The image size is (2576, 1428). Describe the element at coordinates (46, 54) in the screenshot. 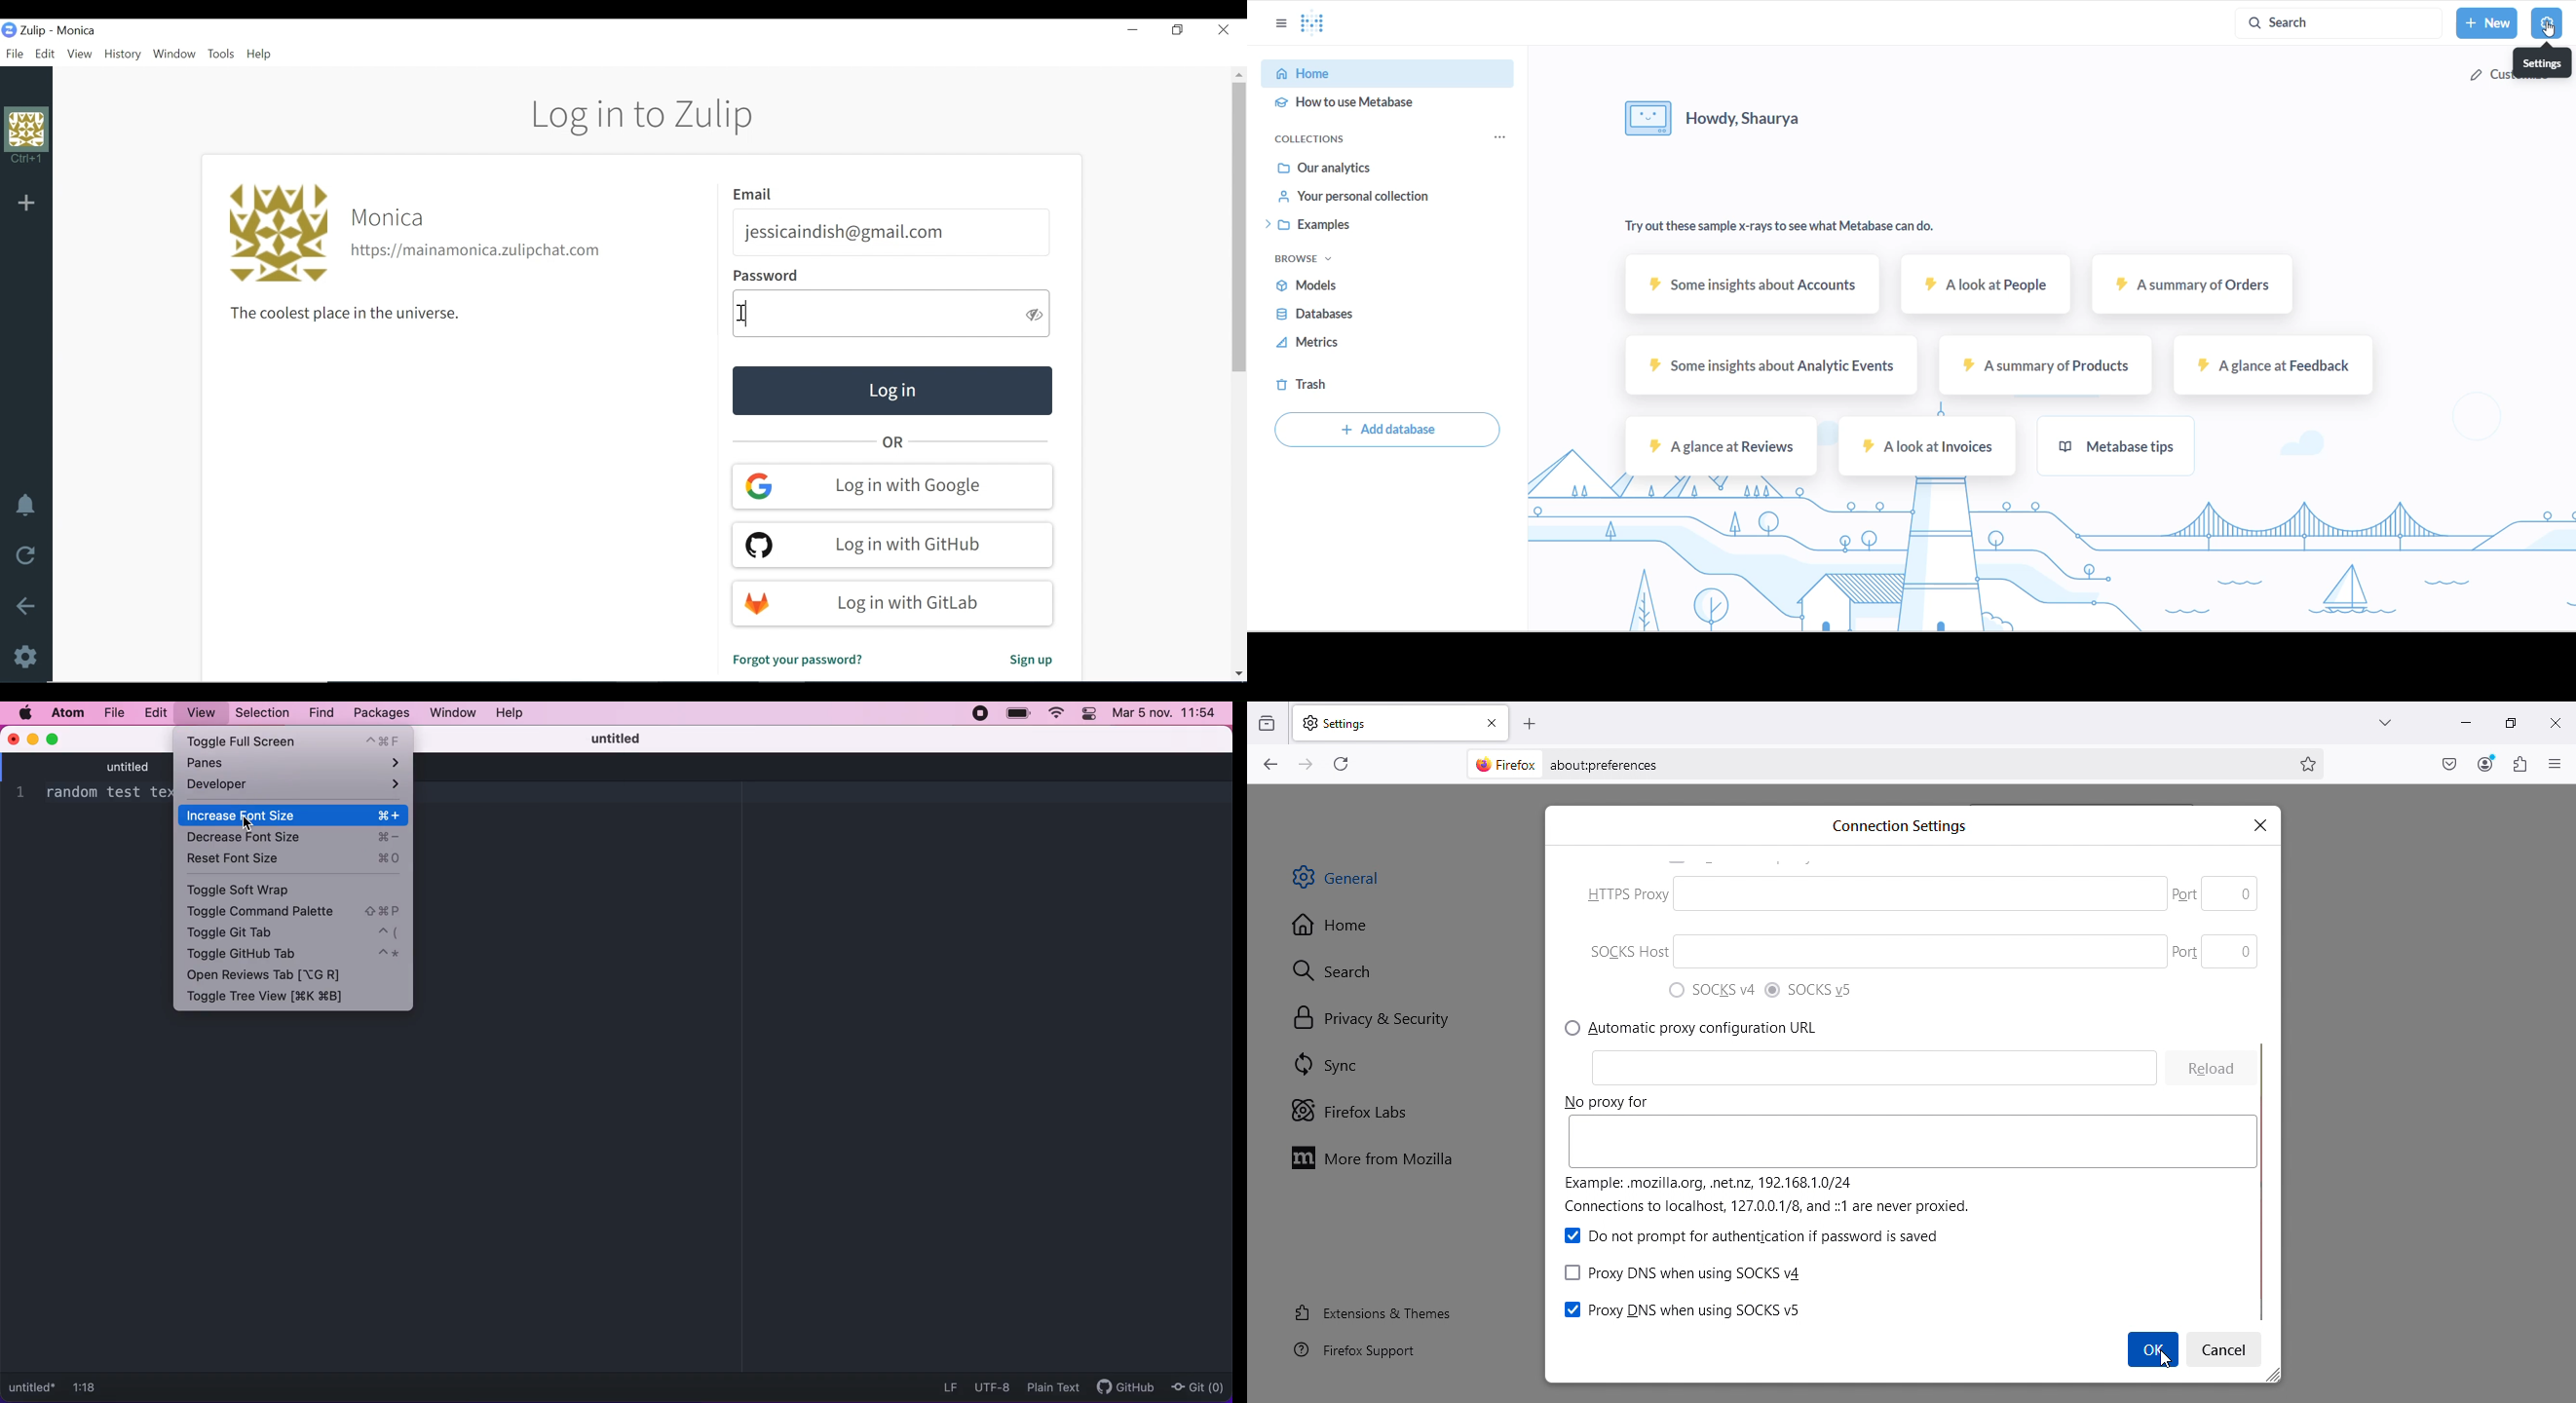

I see `Edit` at that location.